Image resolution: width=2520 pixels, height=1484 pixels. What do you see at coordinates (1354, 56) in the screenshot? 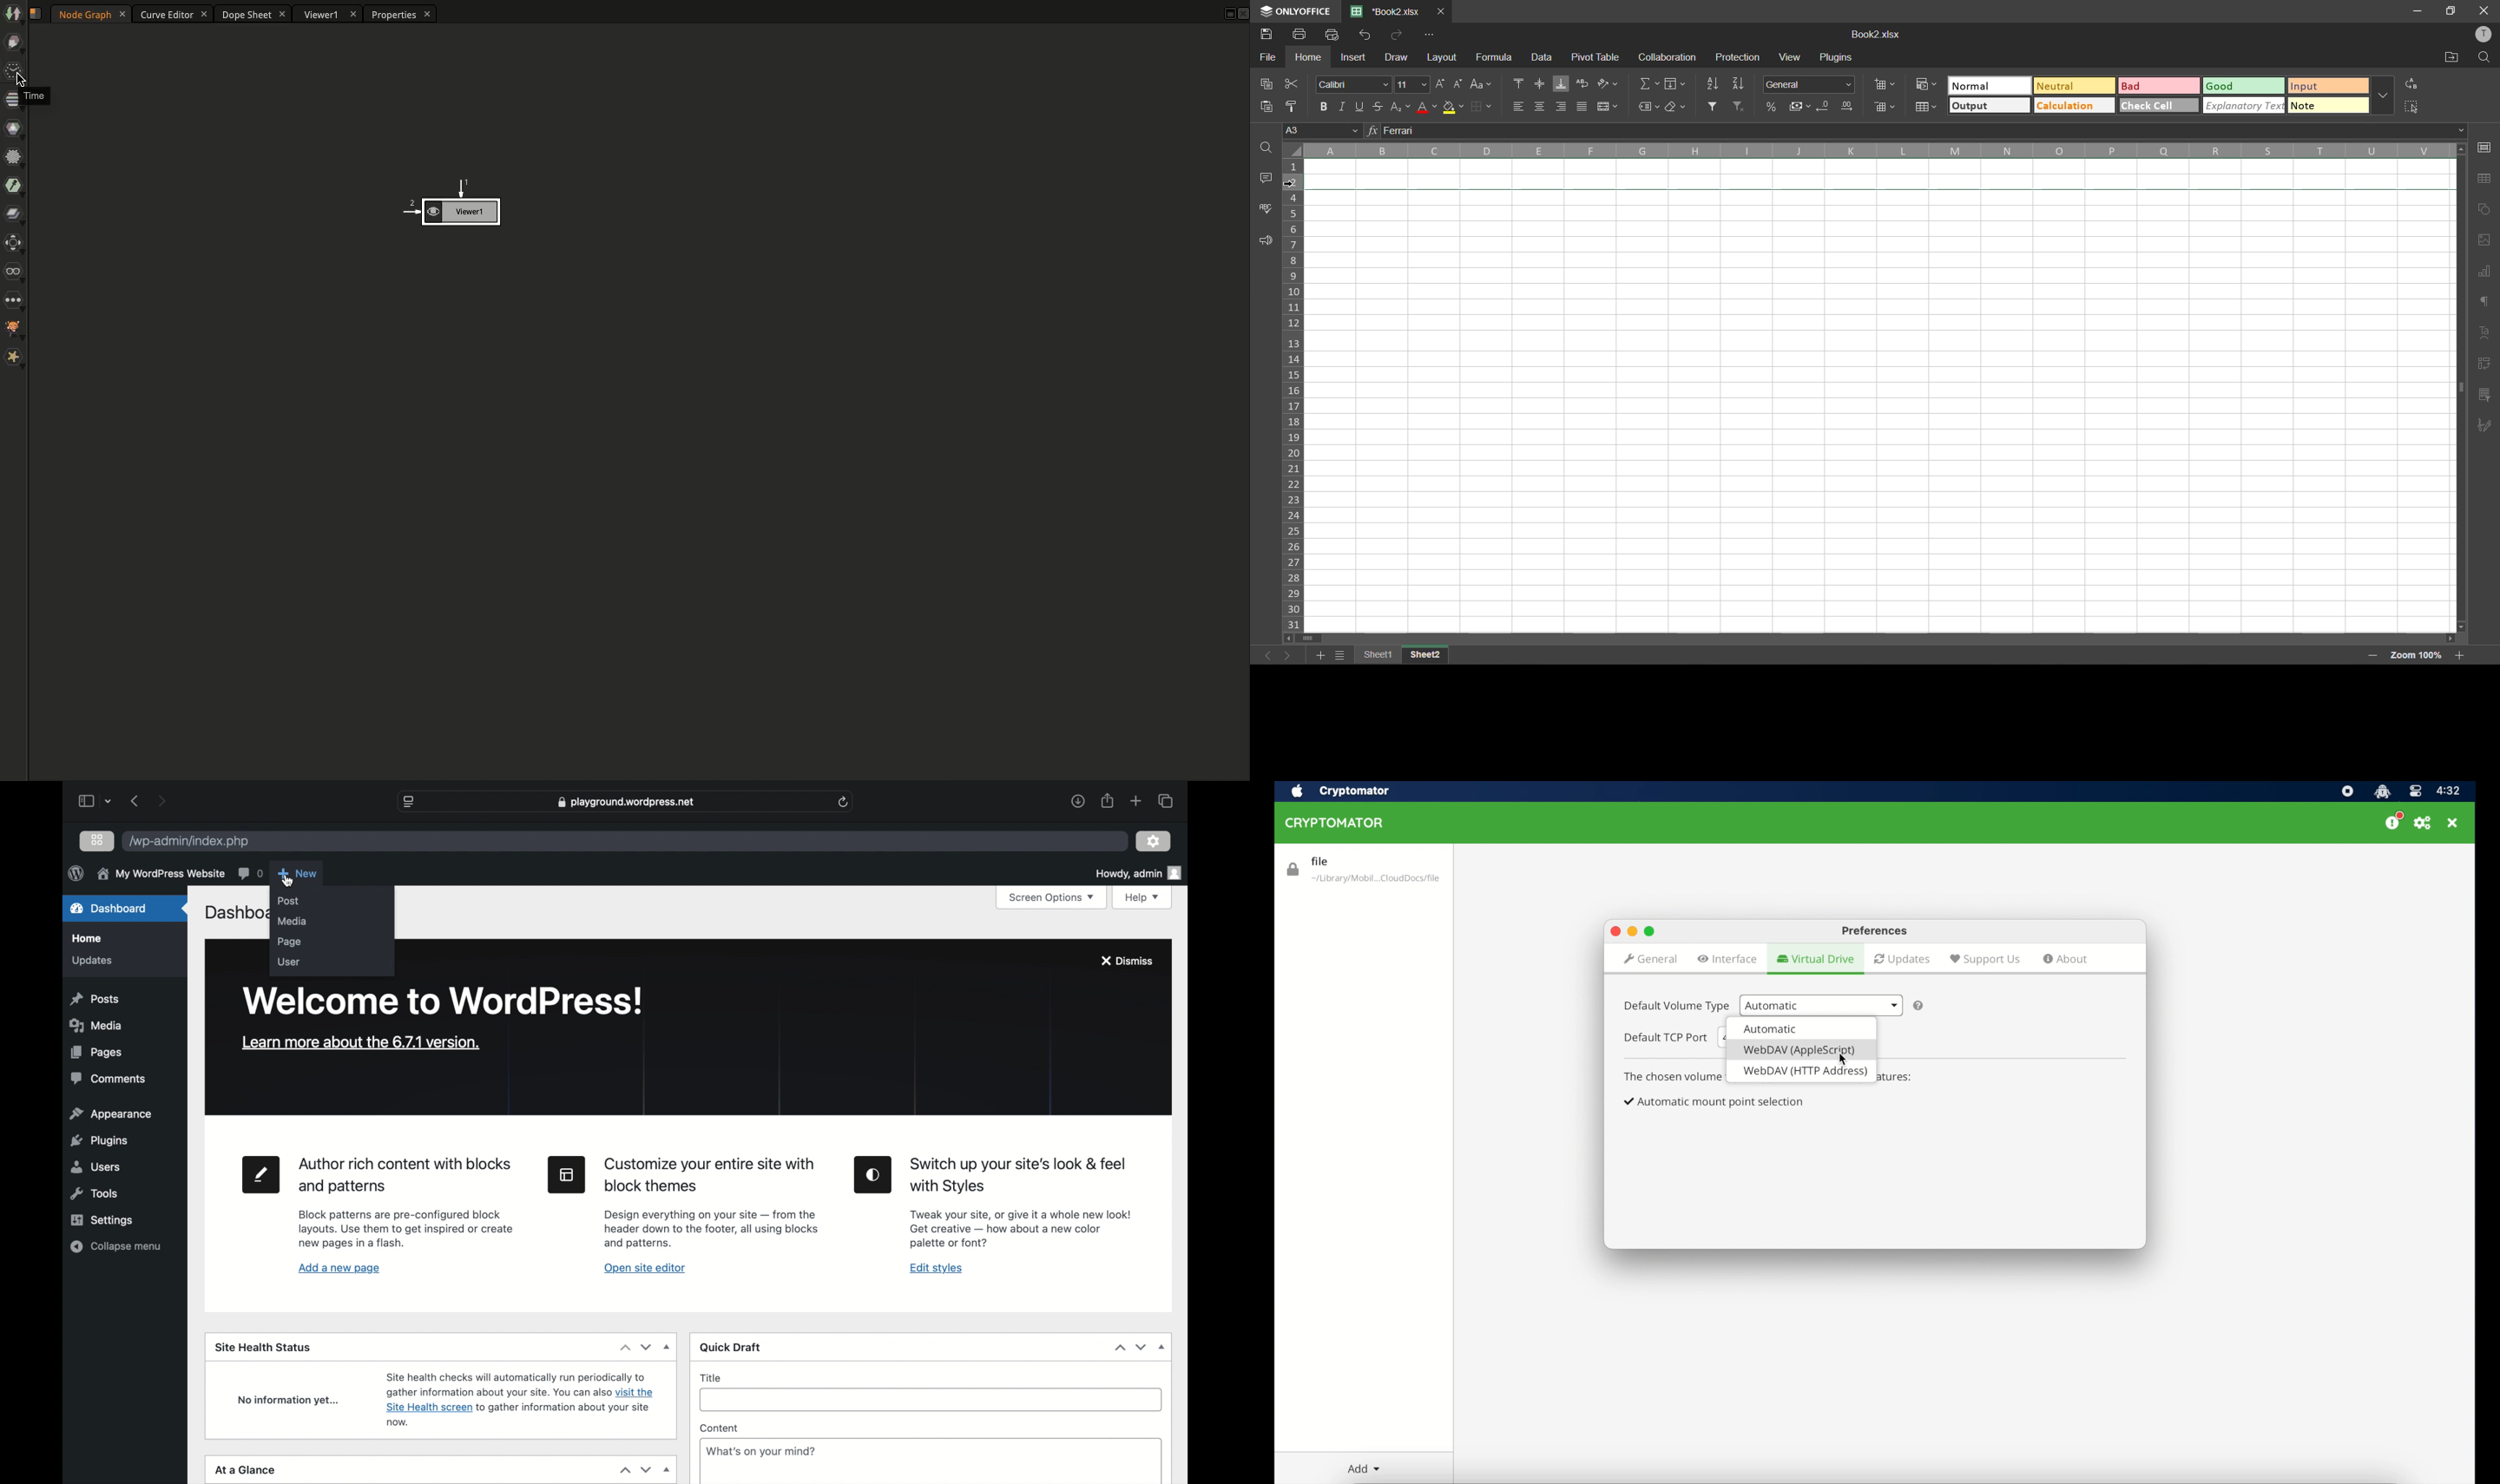
I see `insert` at bounding box center [1354, 56].